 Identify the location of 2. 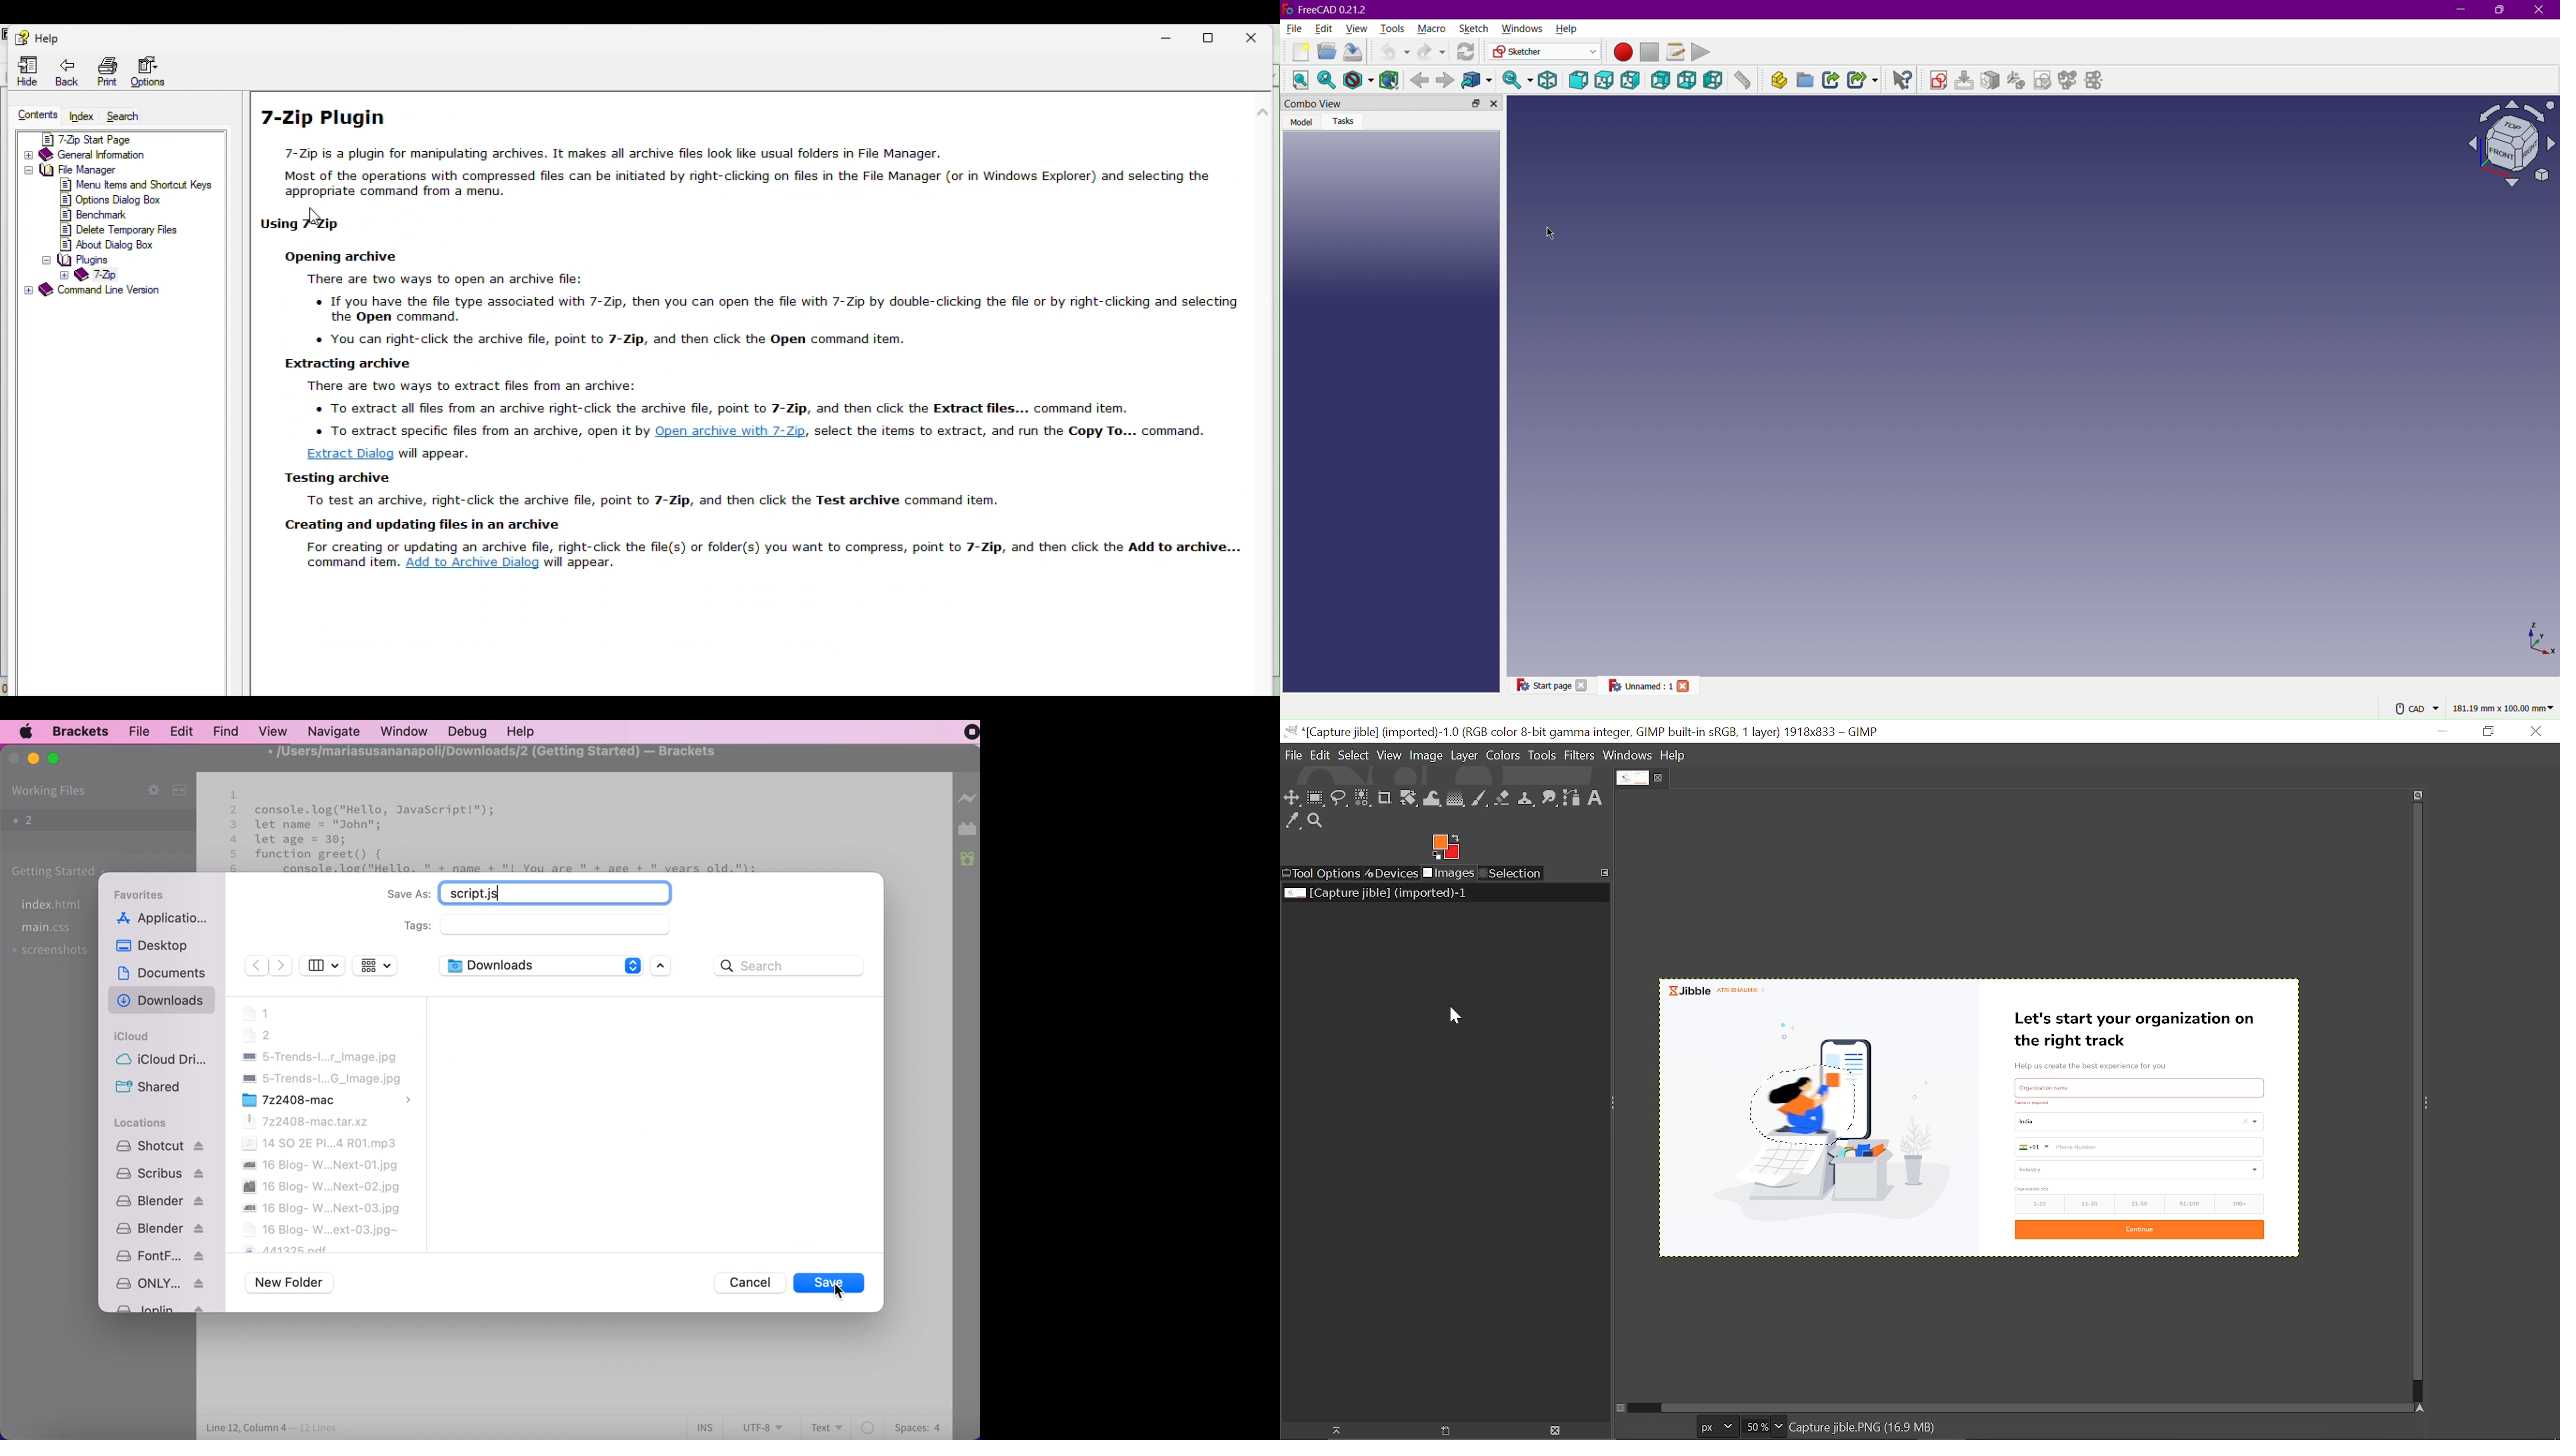
(234, 810).